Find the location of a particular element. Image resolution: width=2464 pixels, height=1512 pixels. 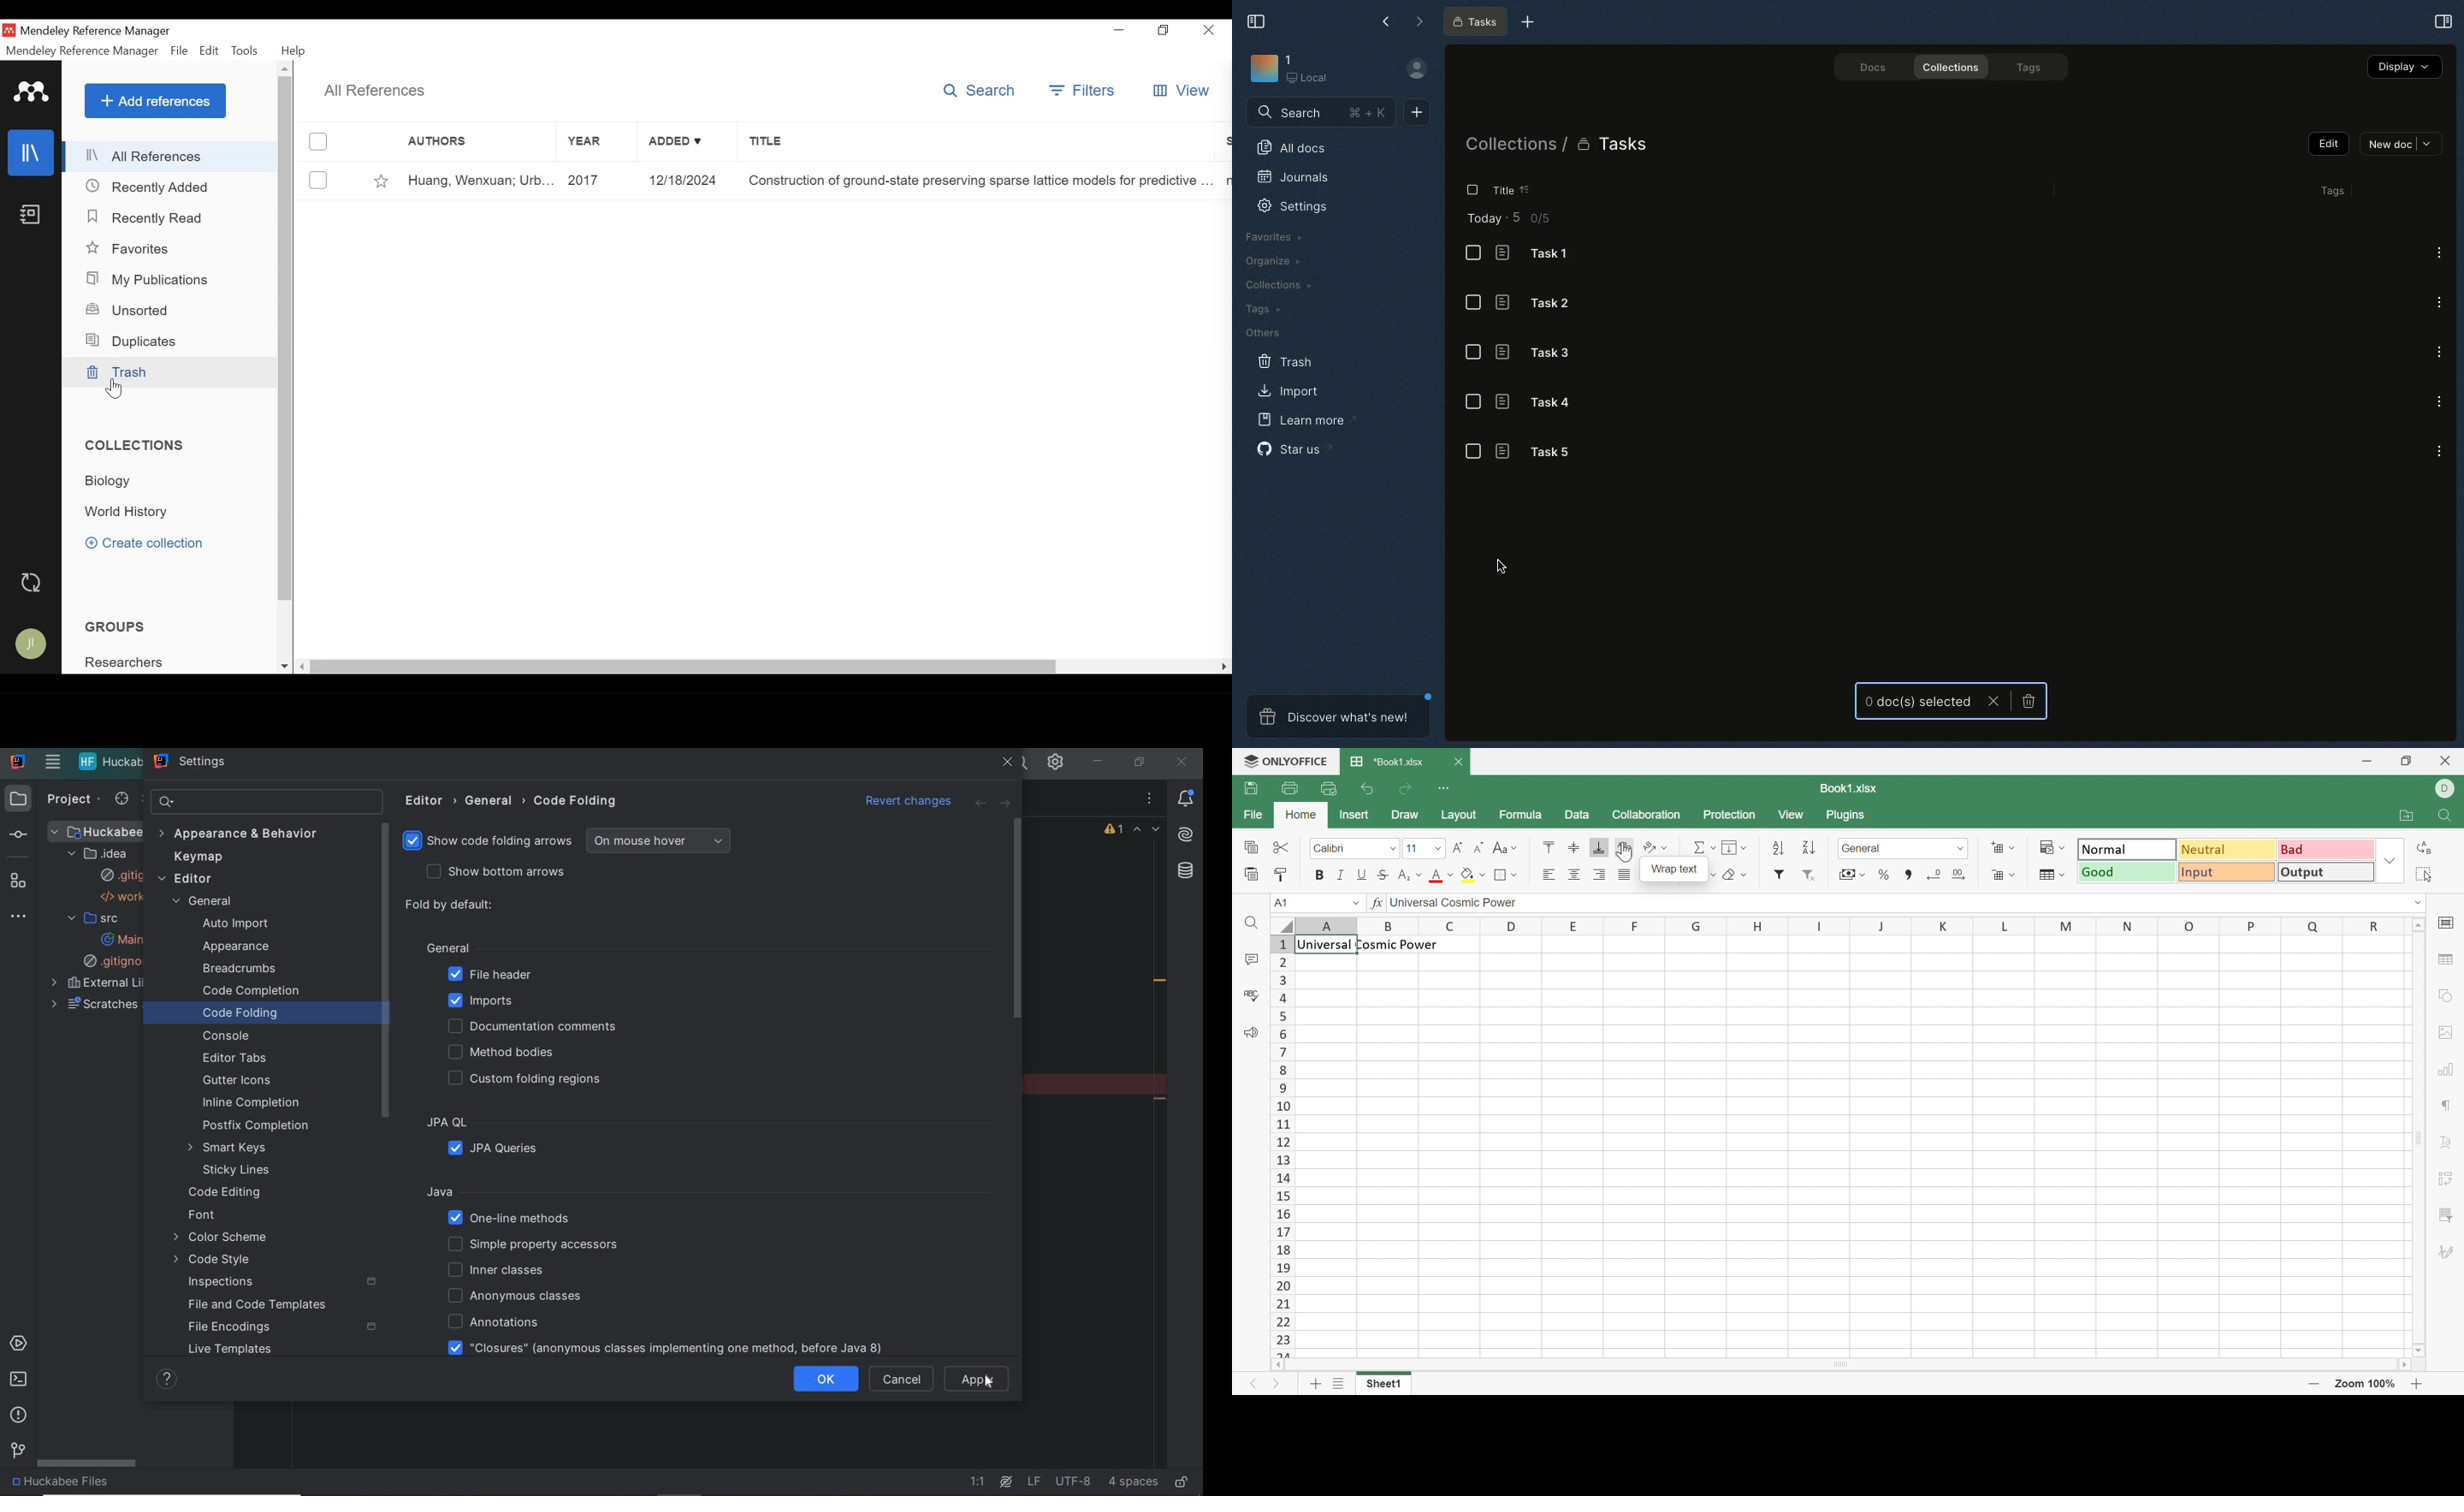

Fill color is located at coordinates (1475, 874).